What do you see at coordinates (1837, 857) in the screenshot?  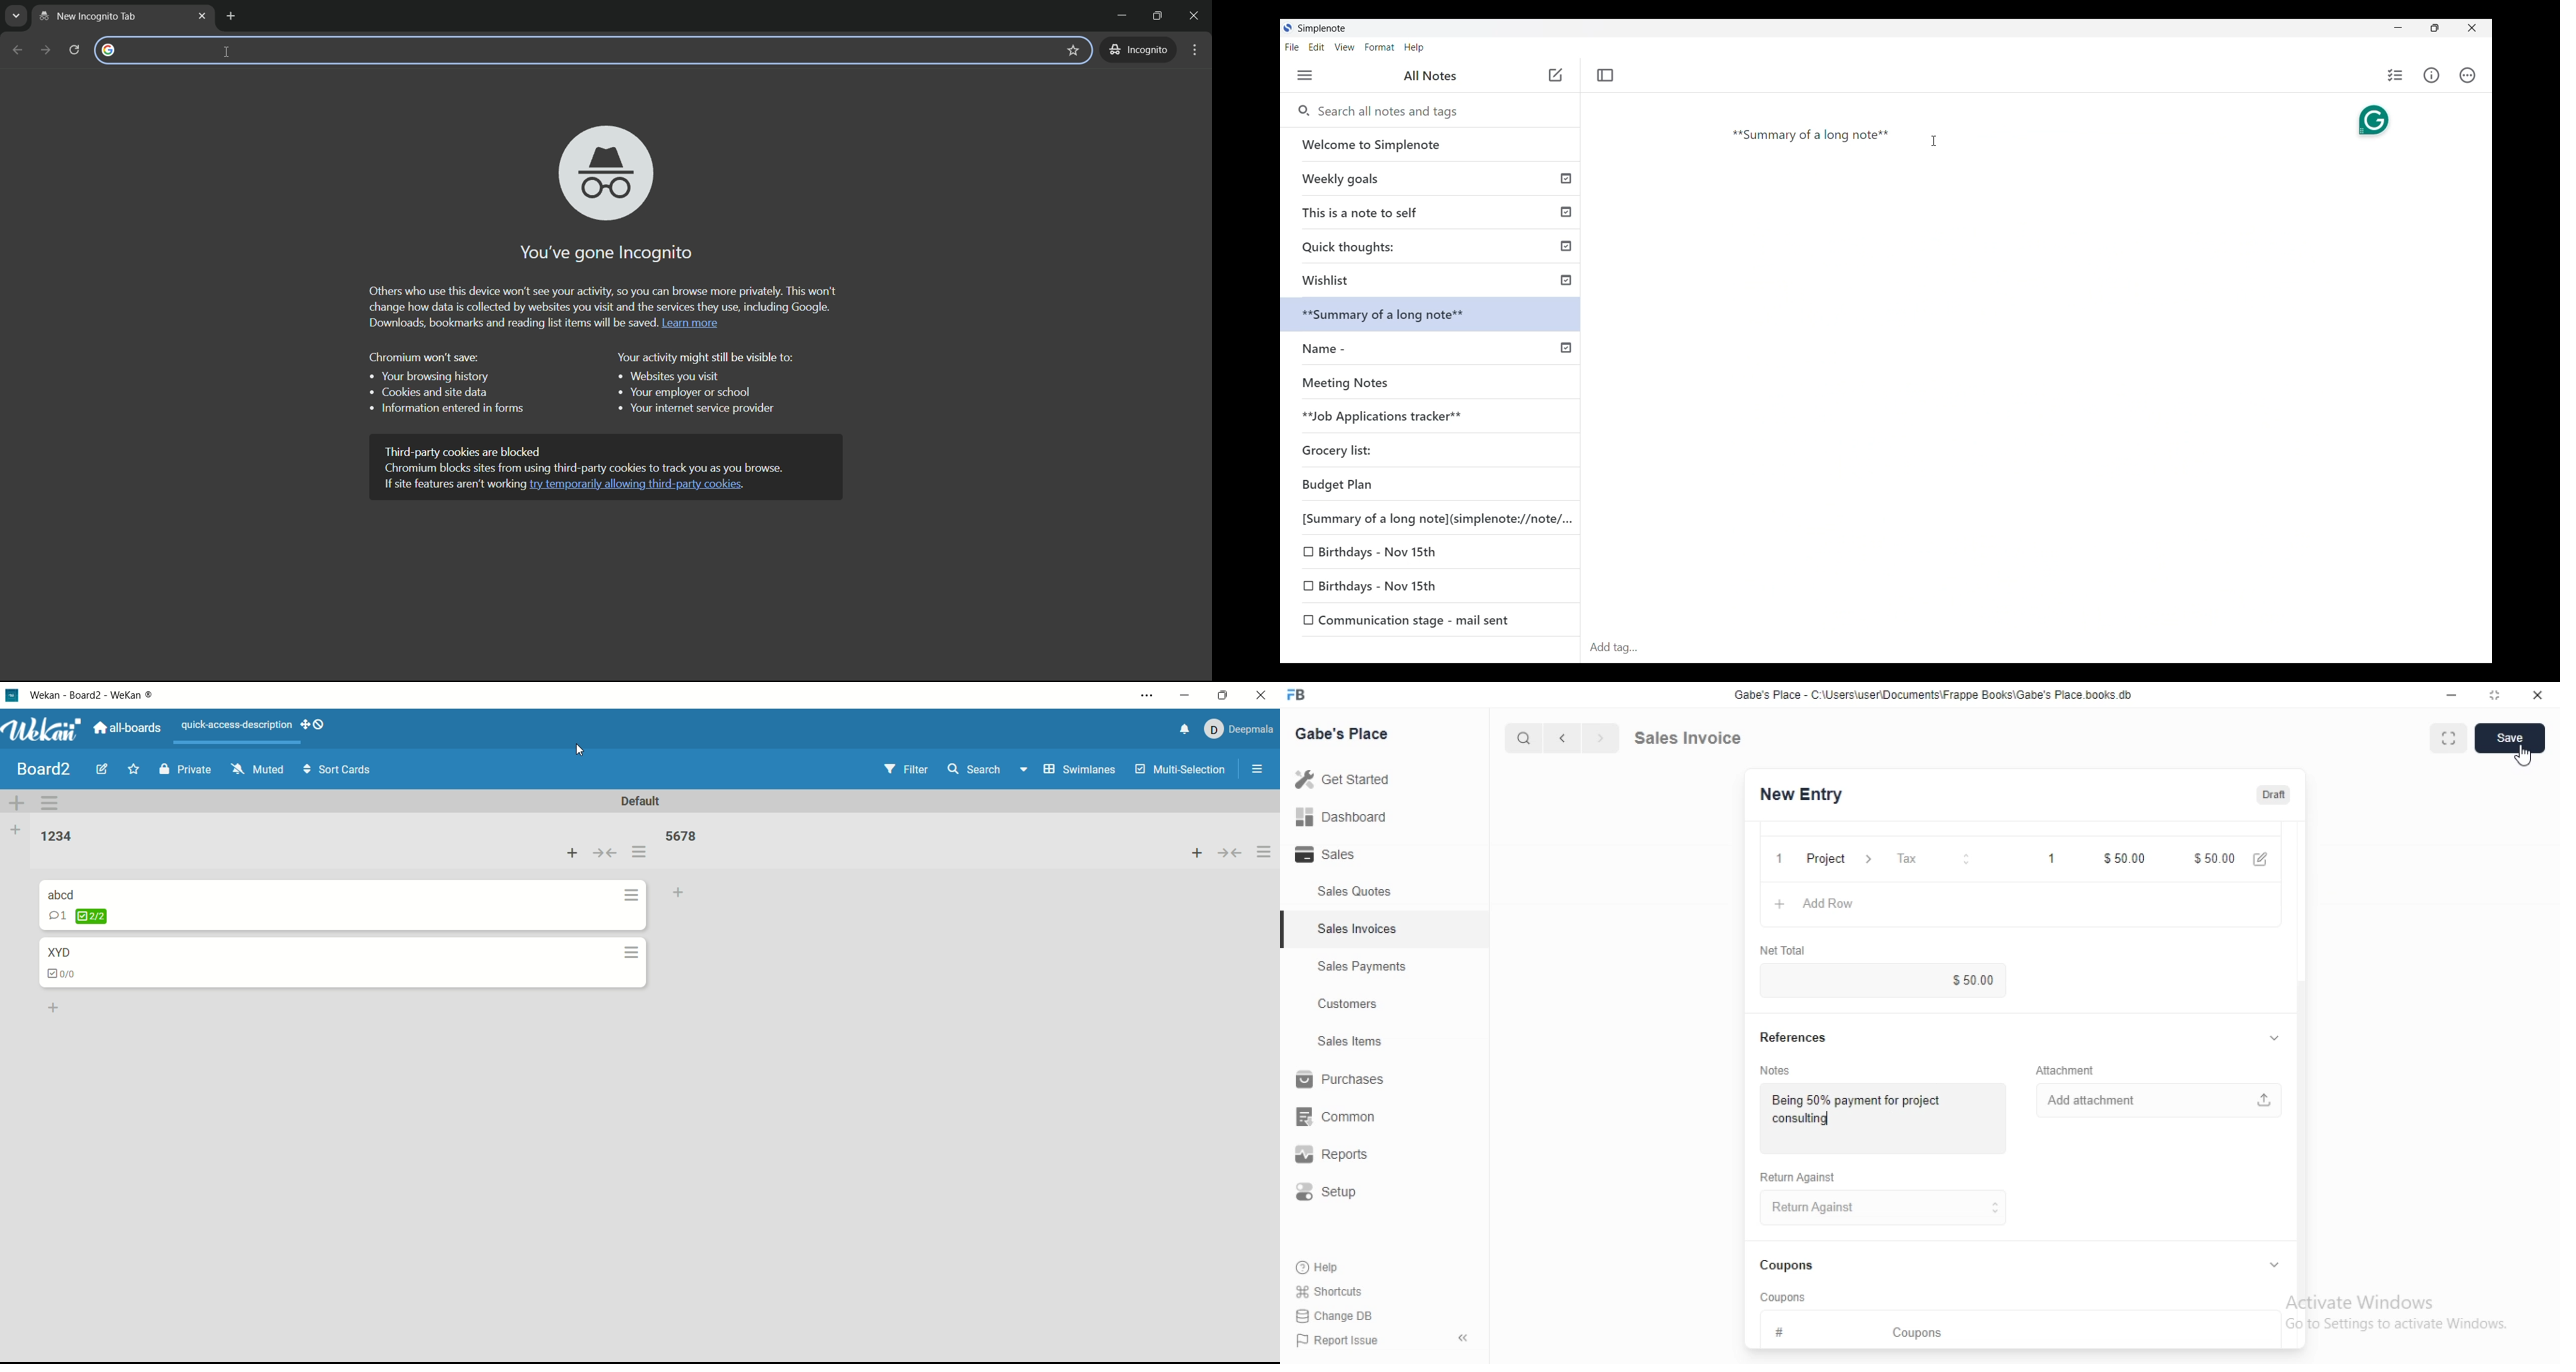 I see `Project` at bounding box center [1837, 857].